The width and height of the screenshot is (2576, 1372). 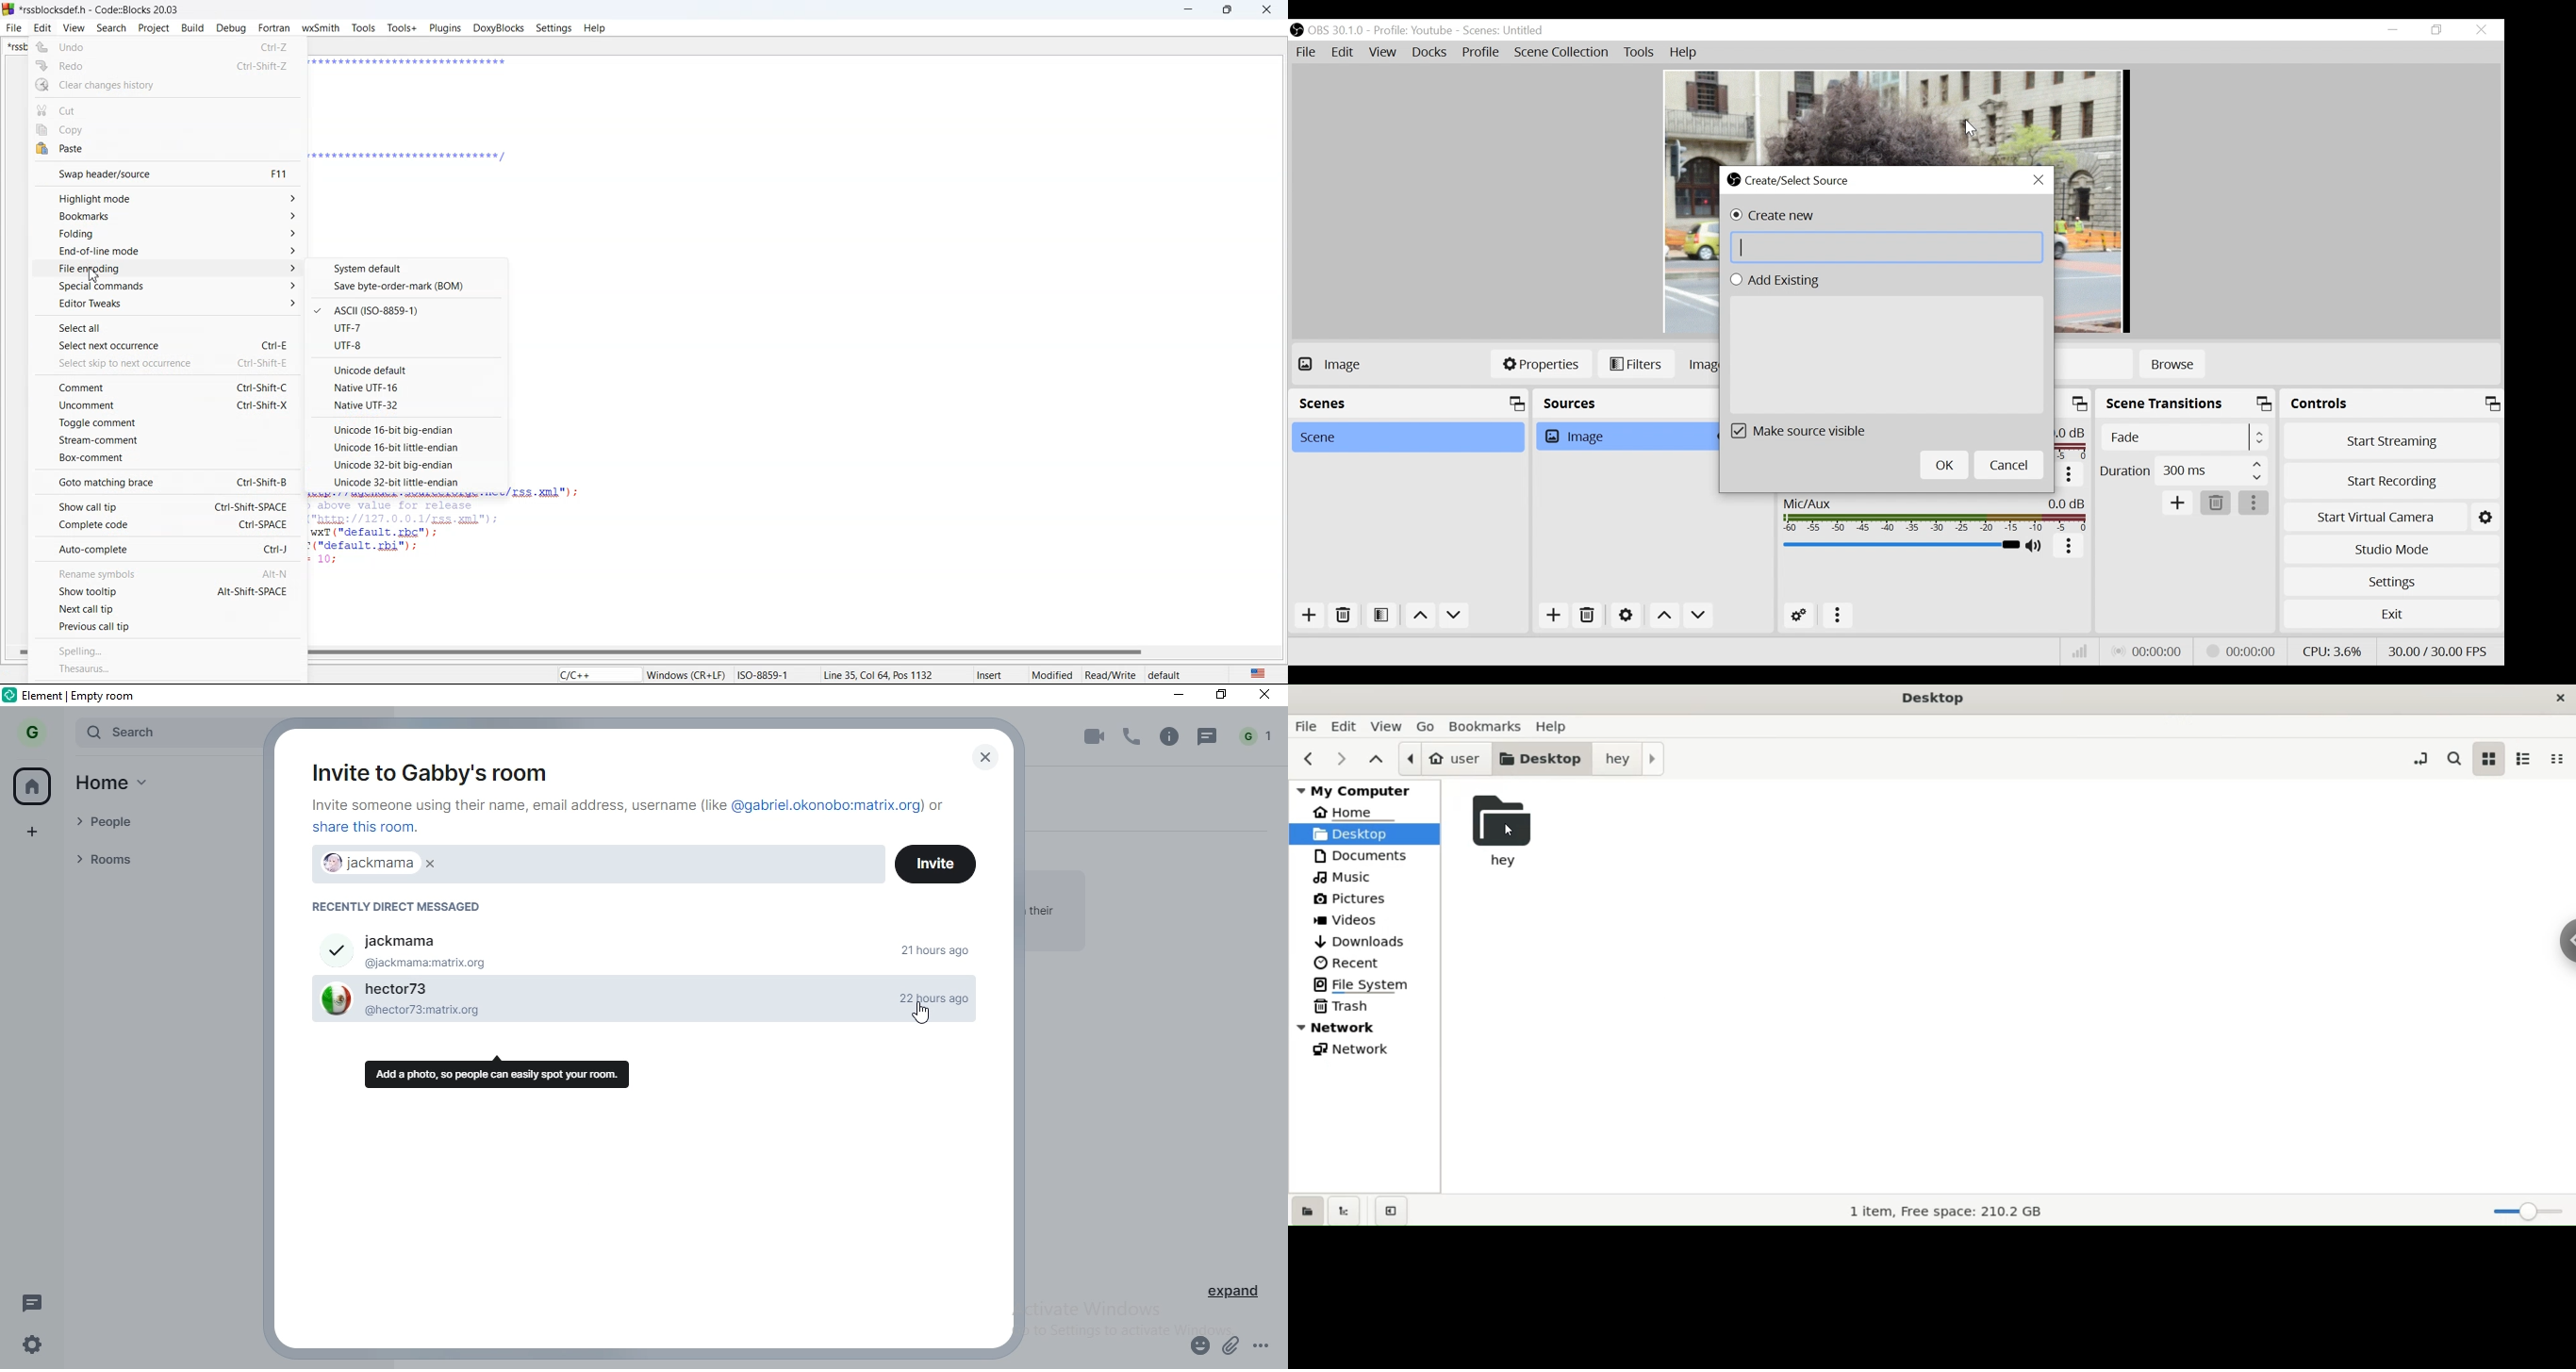 I want to click on Unicode 32-bit big ending, so click(x=405, y=465).